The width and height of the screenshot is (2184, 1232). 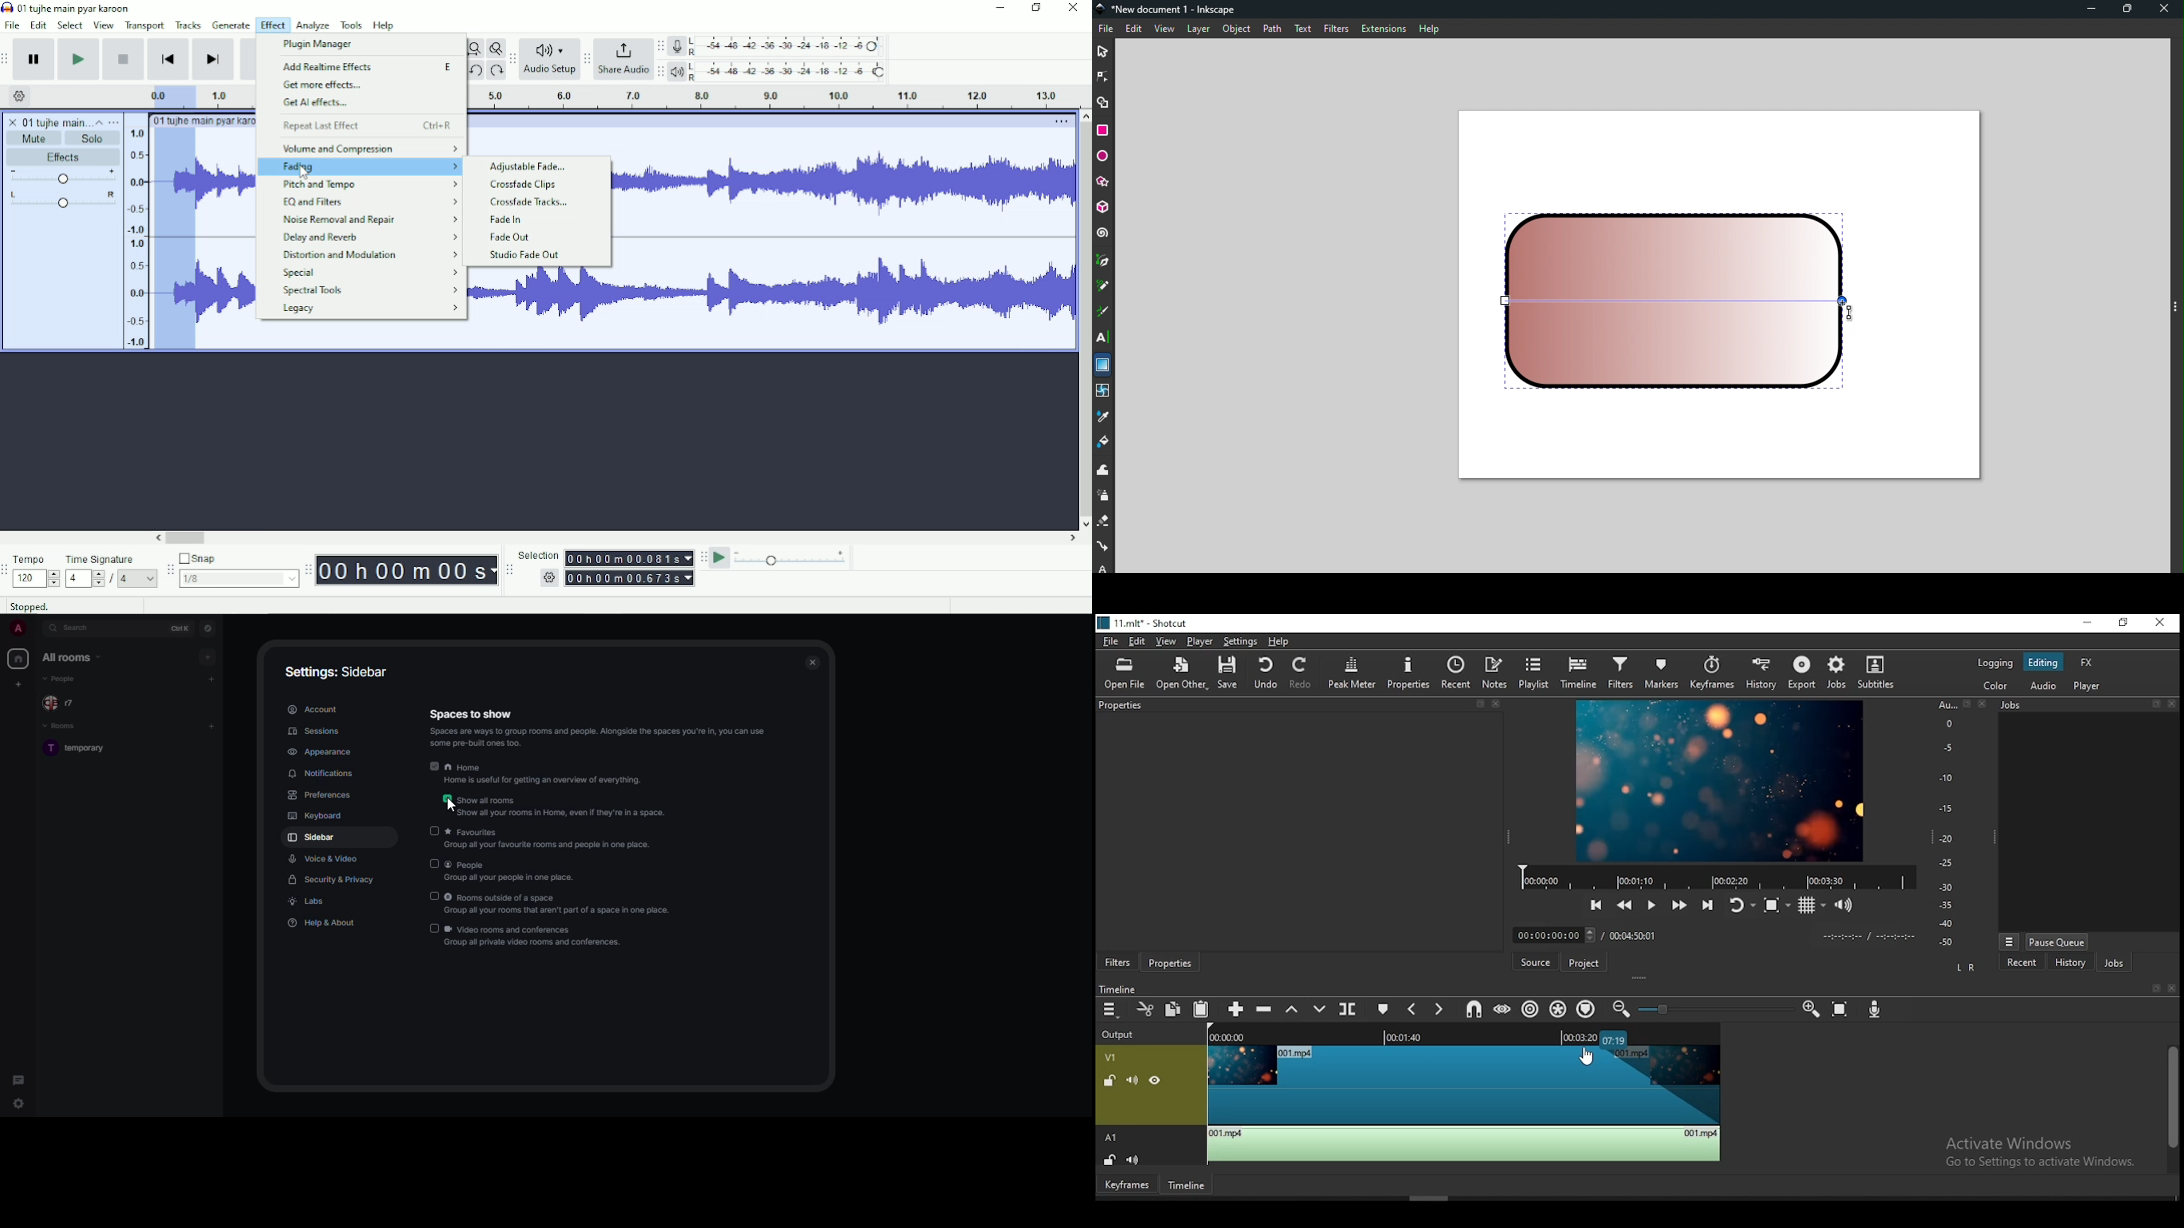 I want to click on File, so click(x=1106, y=29).